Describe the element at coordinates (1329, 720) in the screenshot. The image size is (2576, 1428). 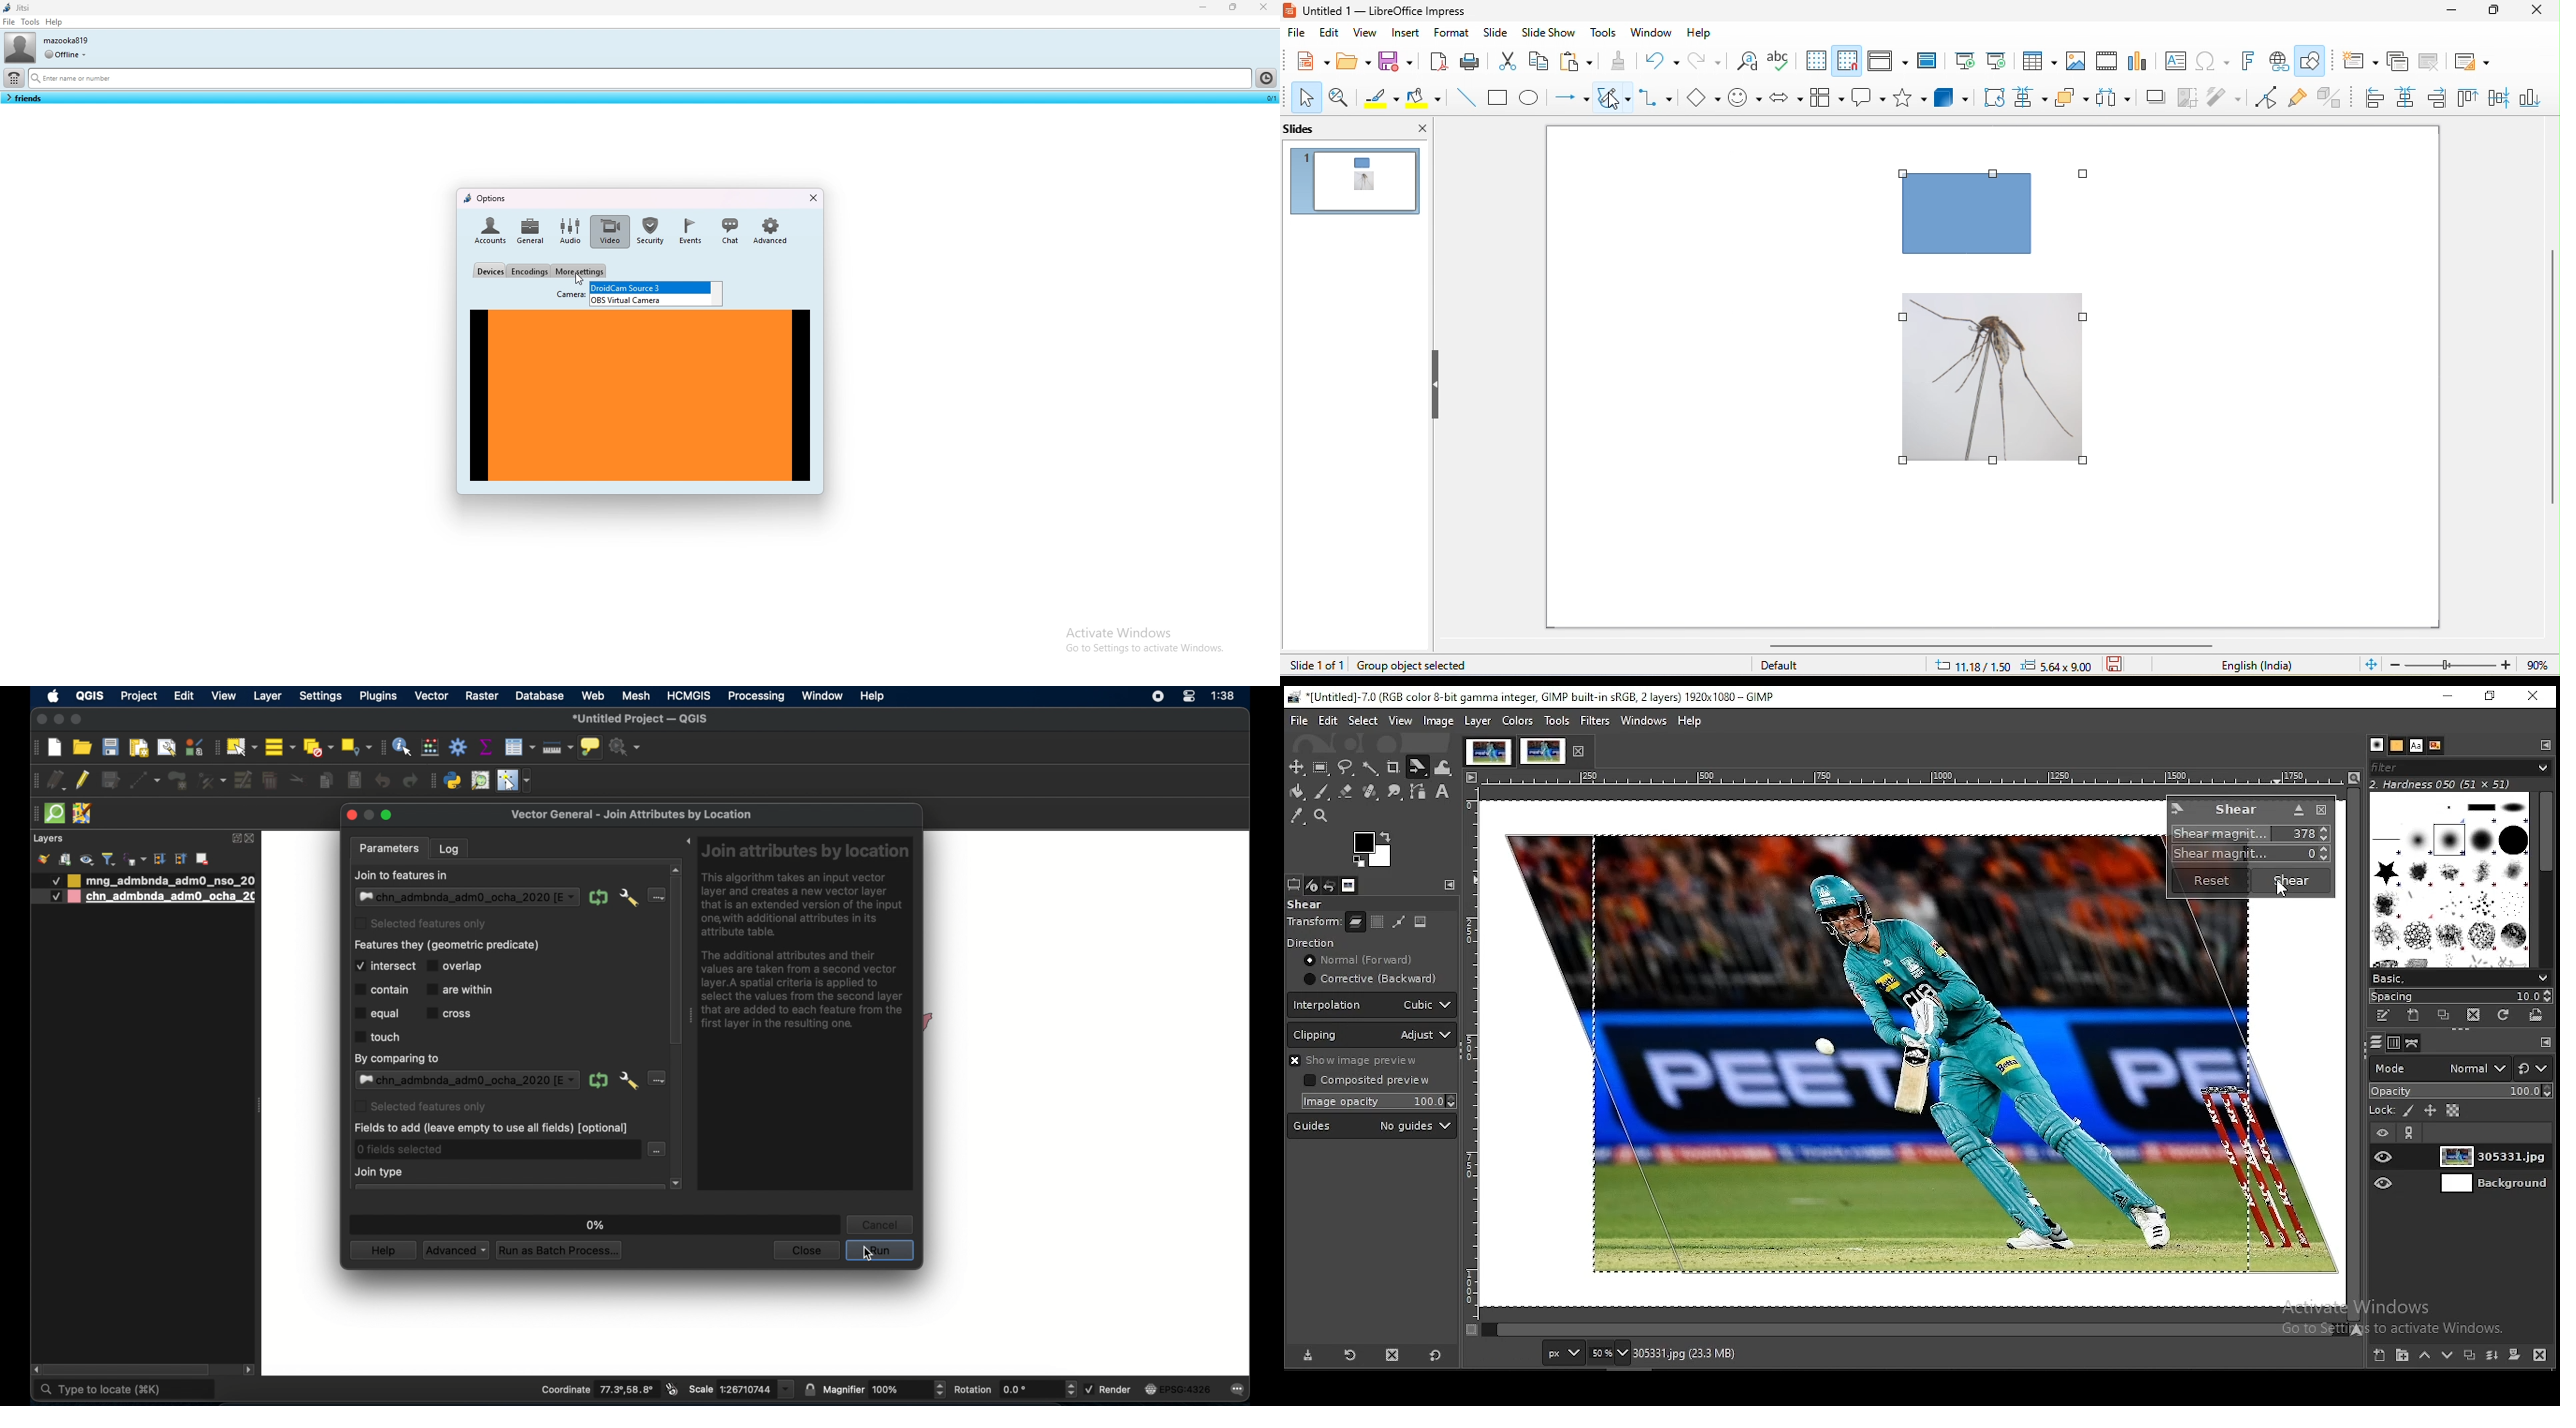
I see `edit` at that location.